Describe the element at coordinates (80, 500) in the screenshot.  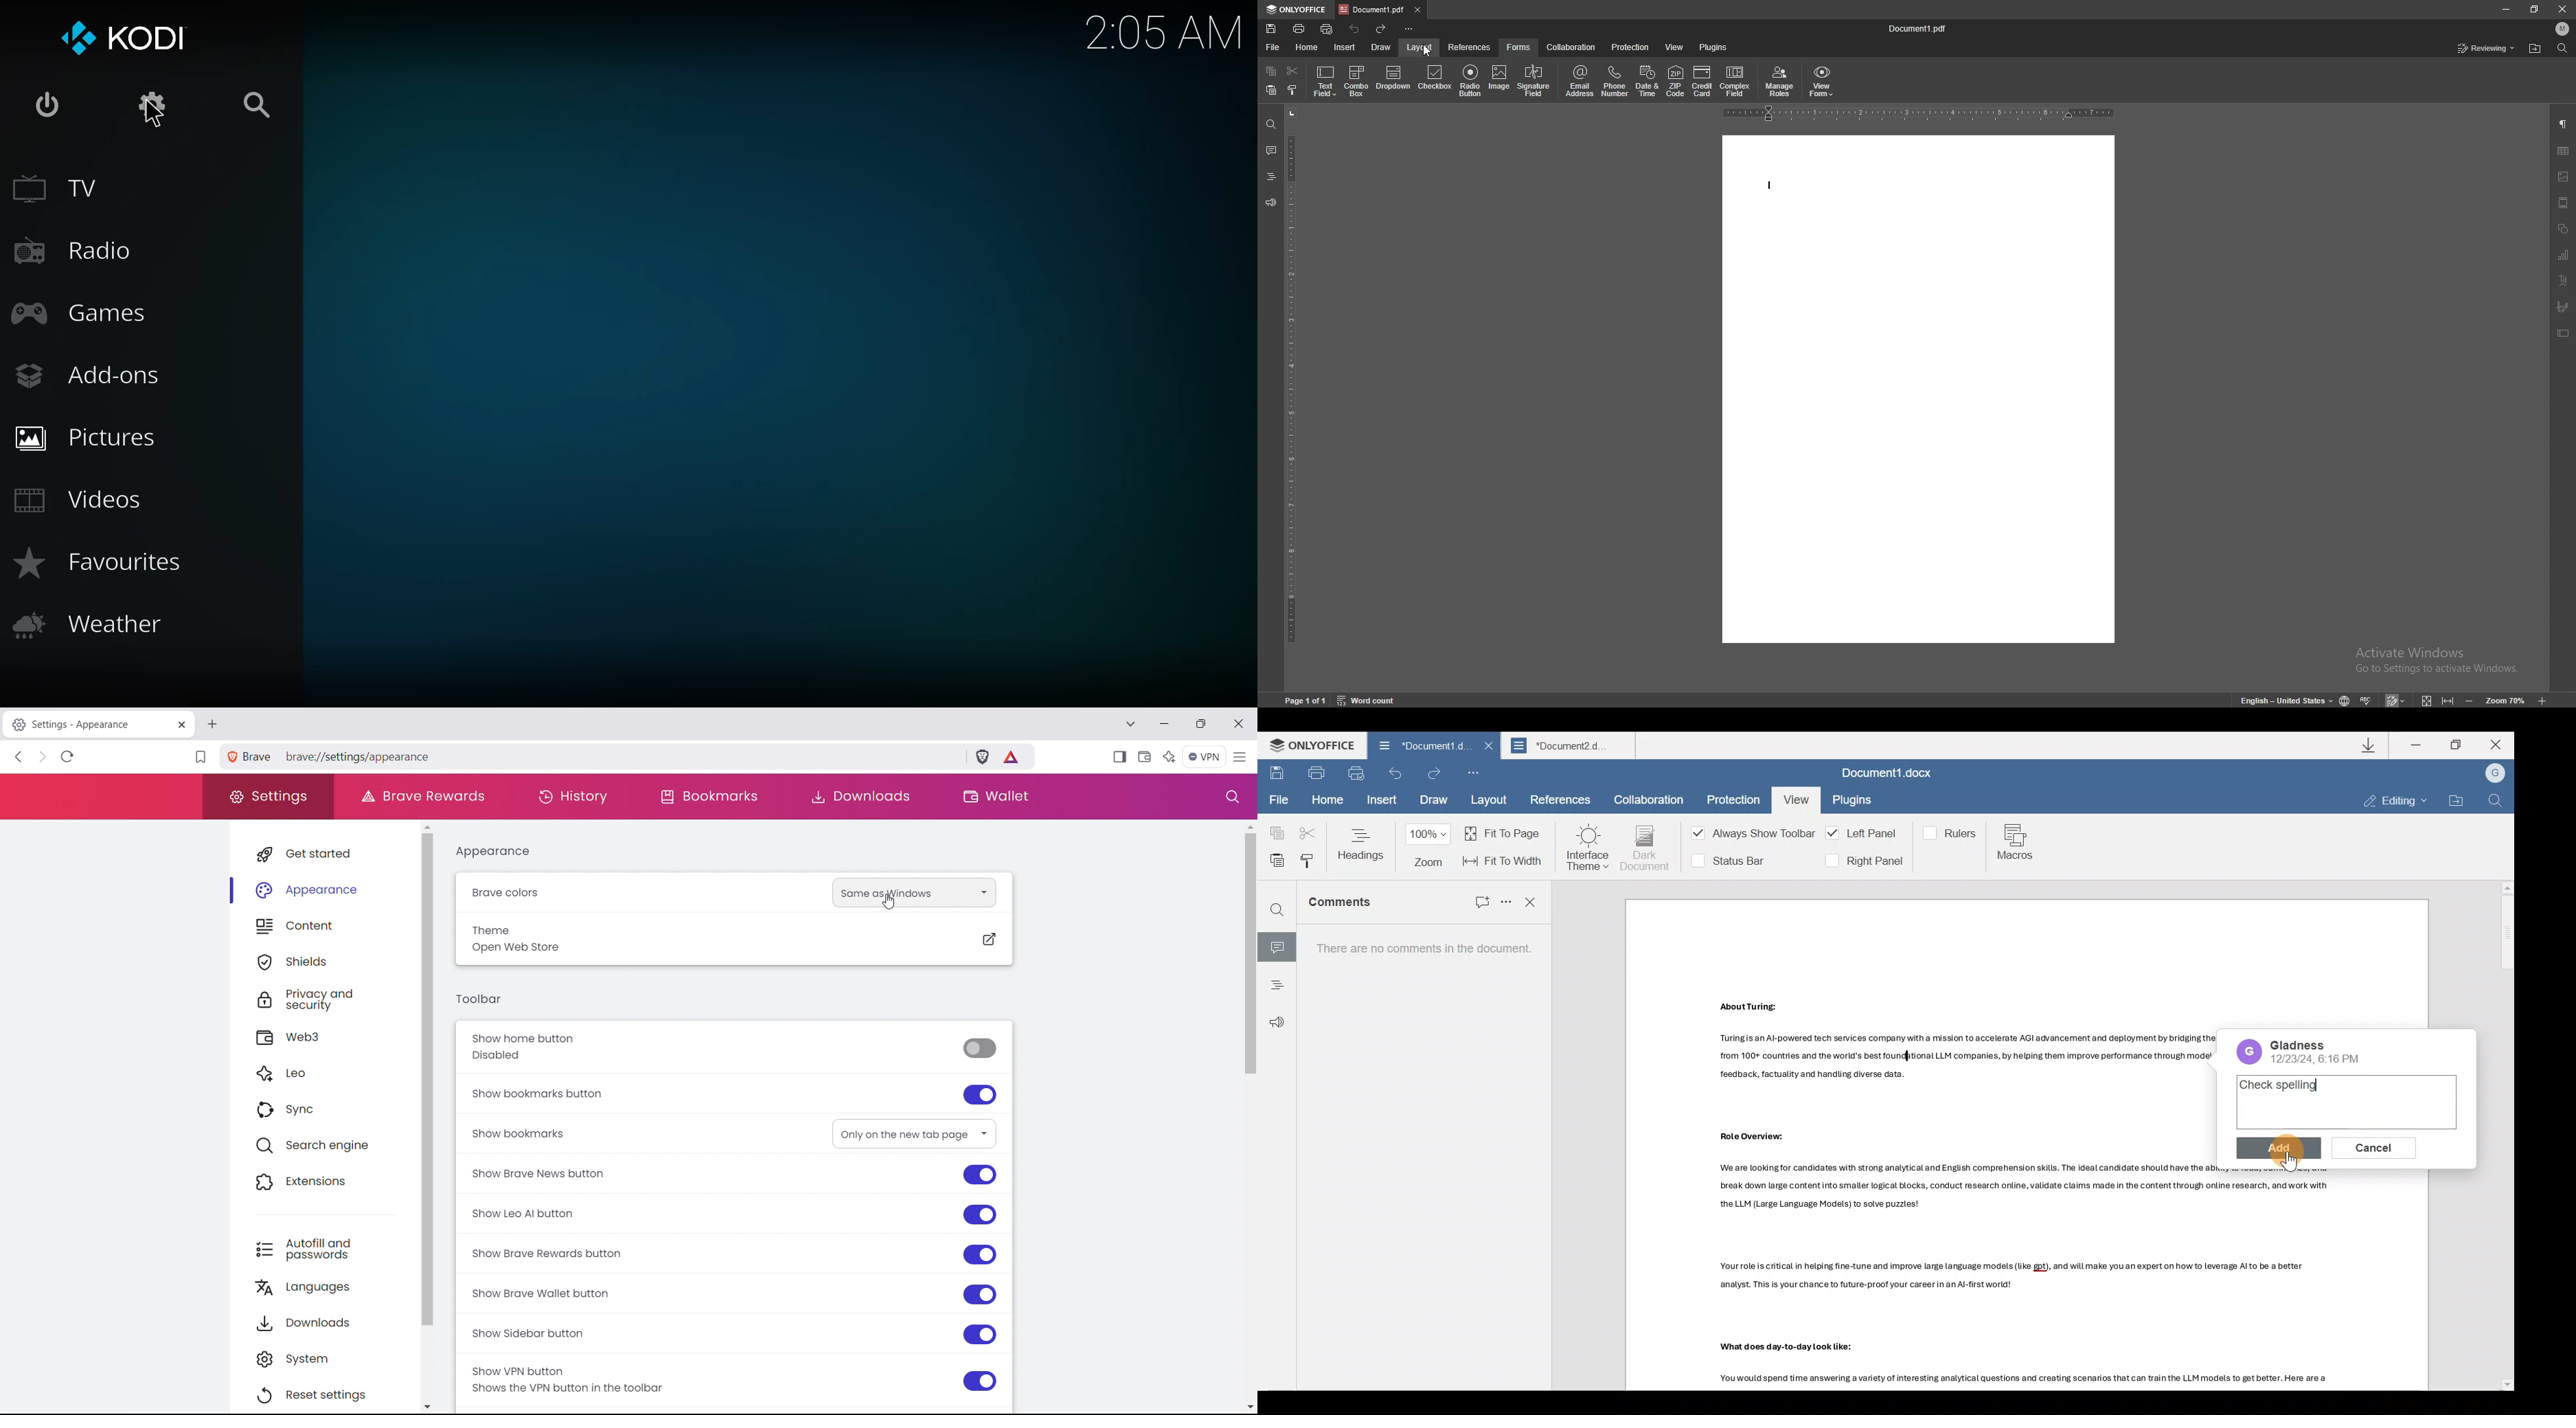
I see `videos` at that location.